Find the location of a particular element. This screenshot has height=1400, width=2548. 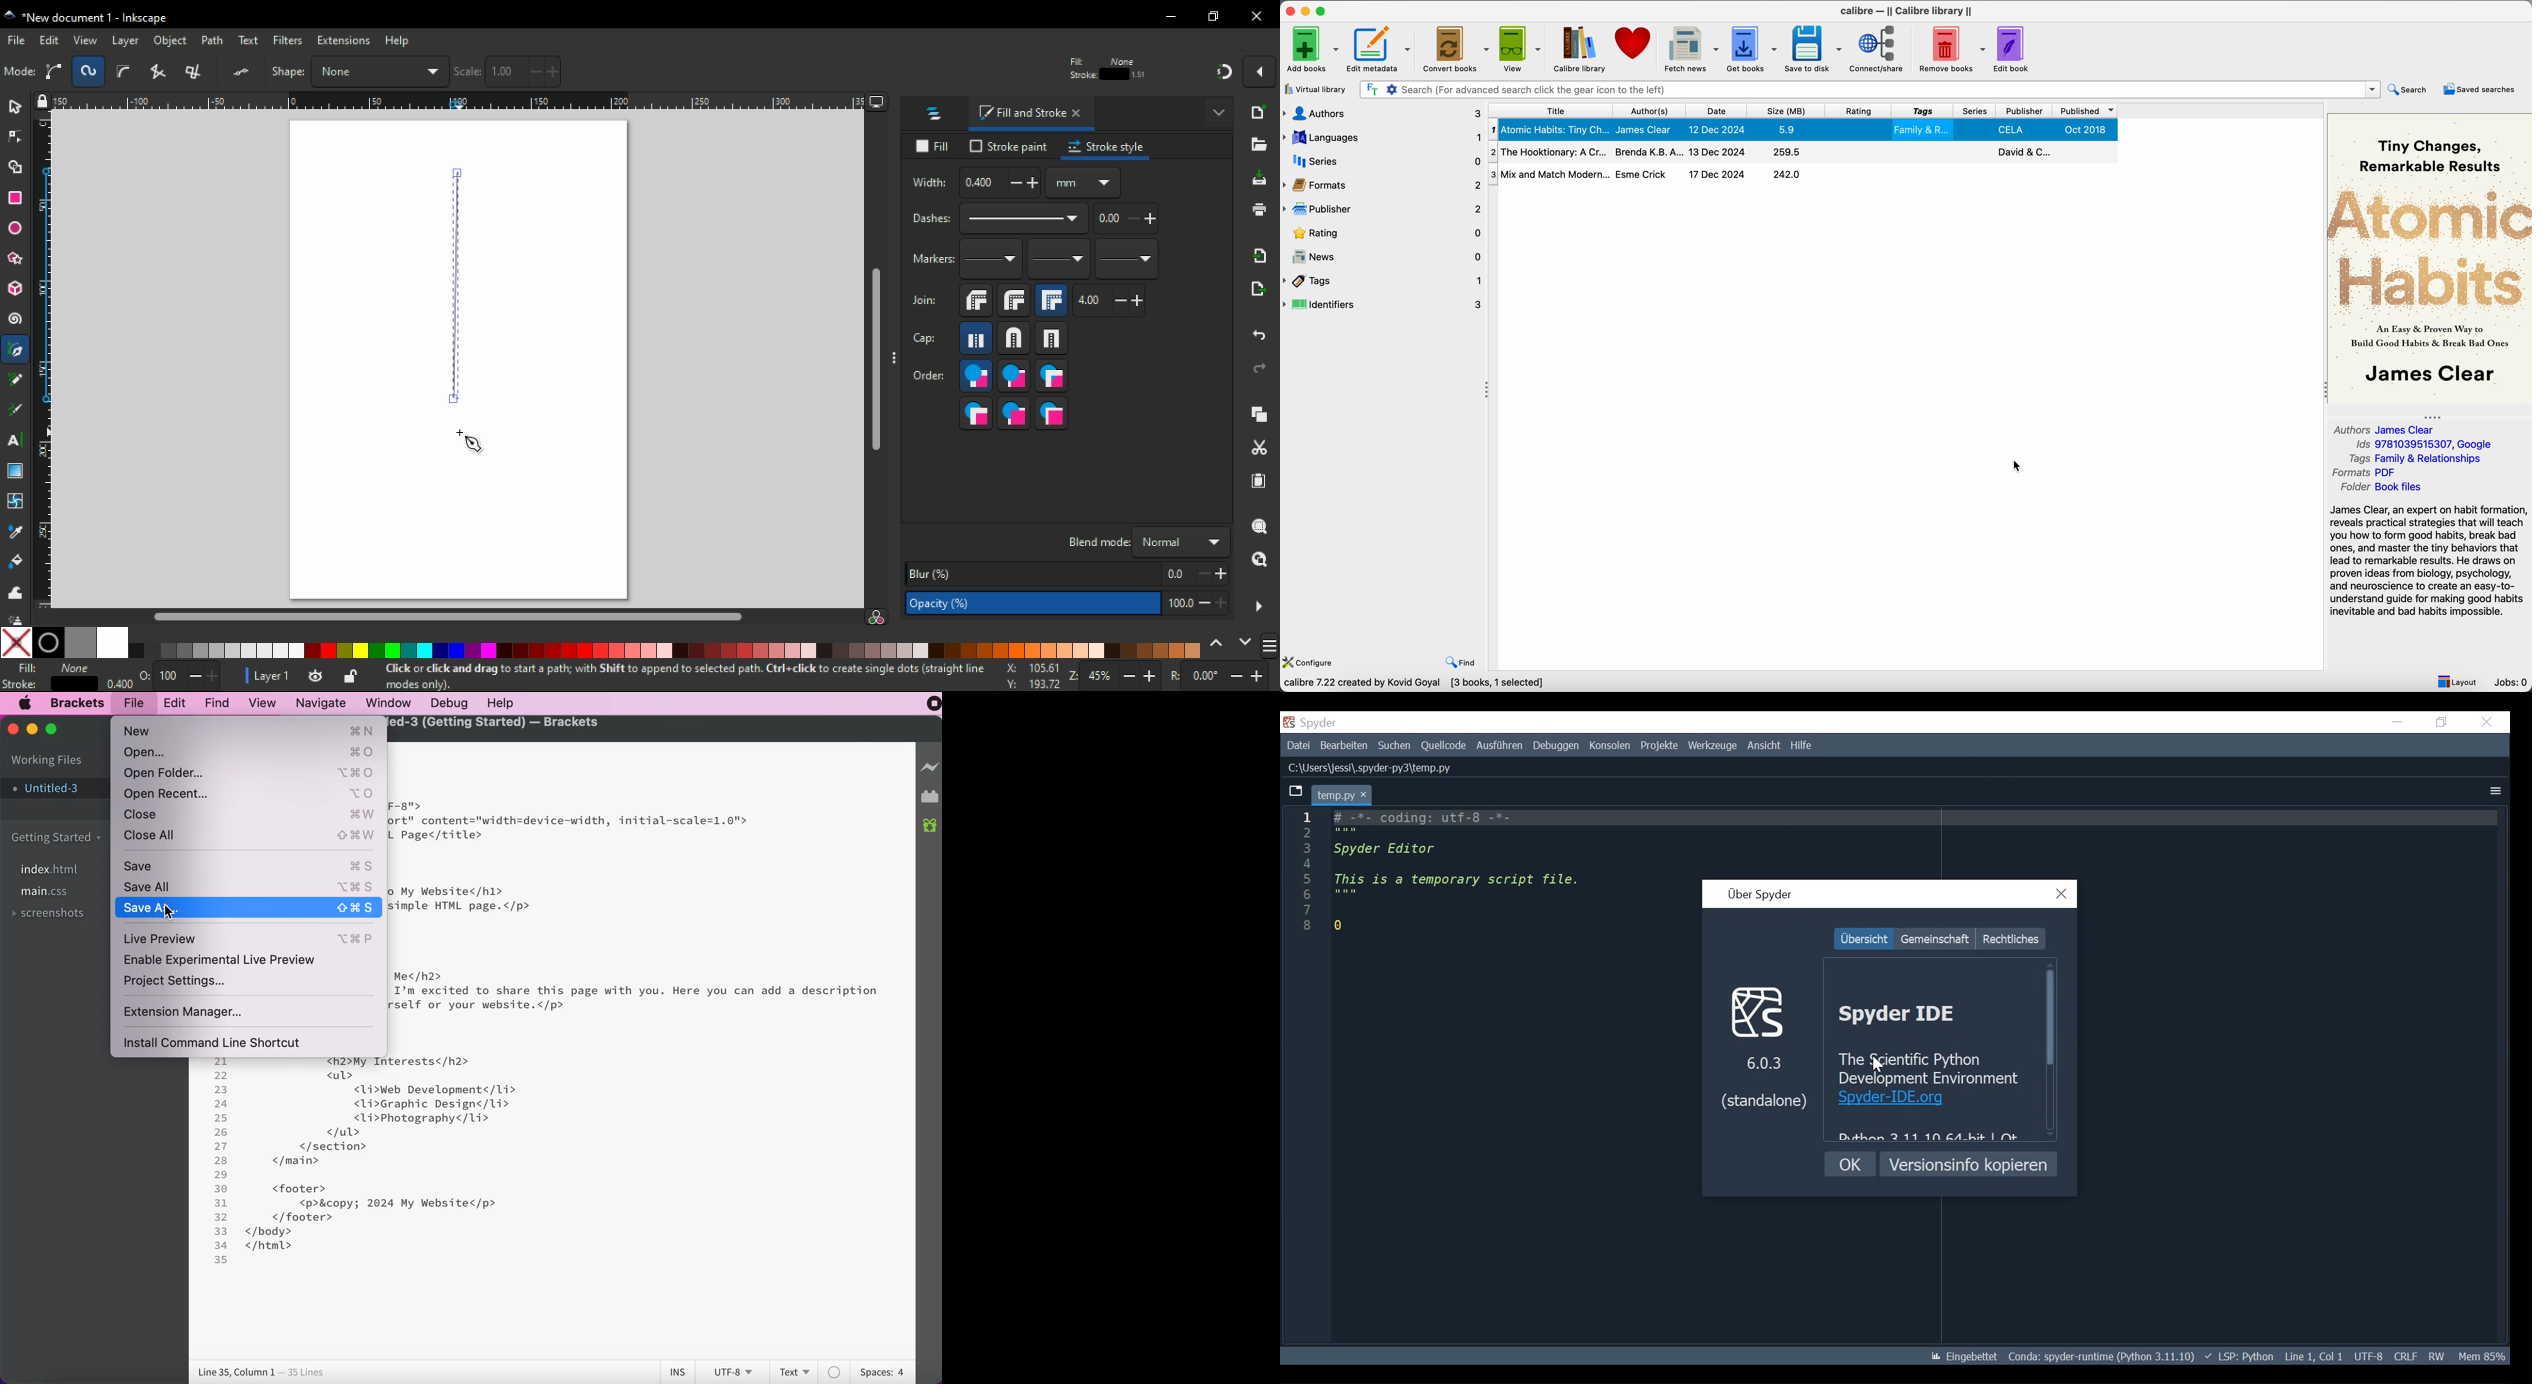

minimize is located at coordinates (1307, 12).